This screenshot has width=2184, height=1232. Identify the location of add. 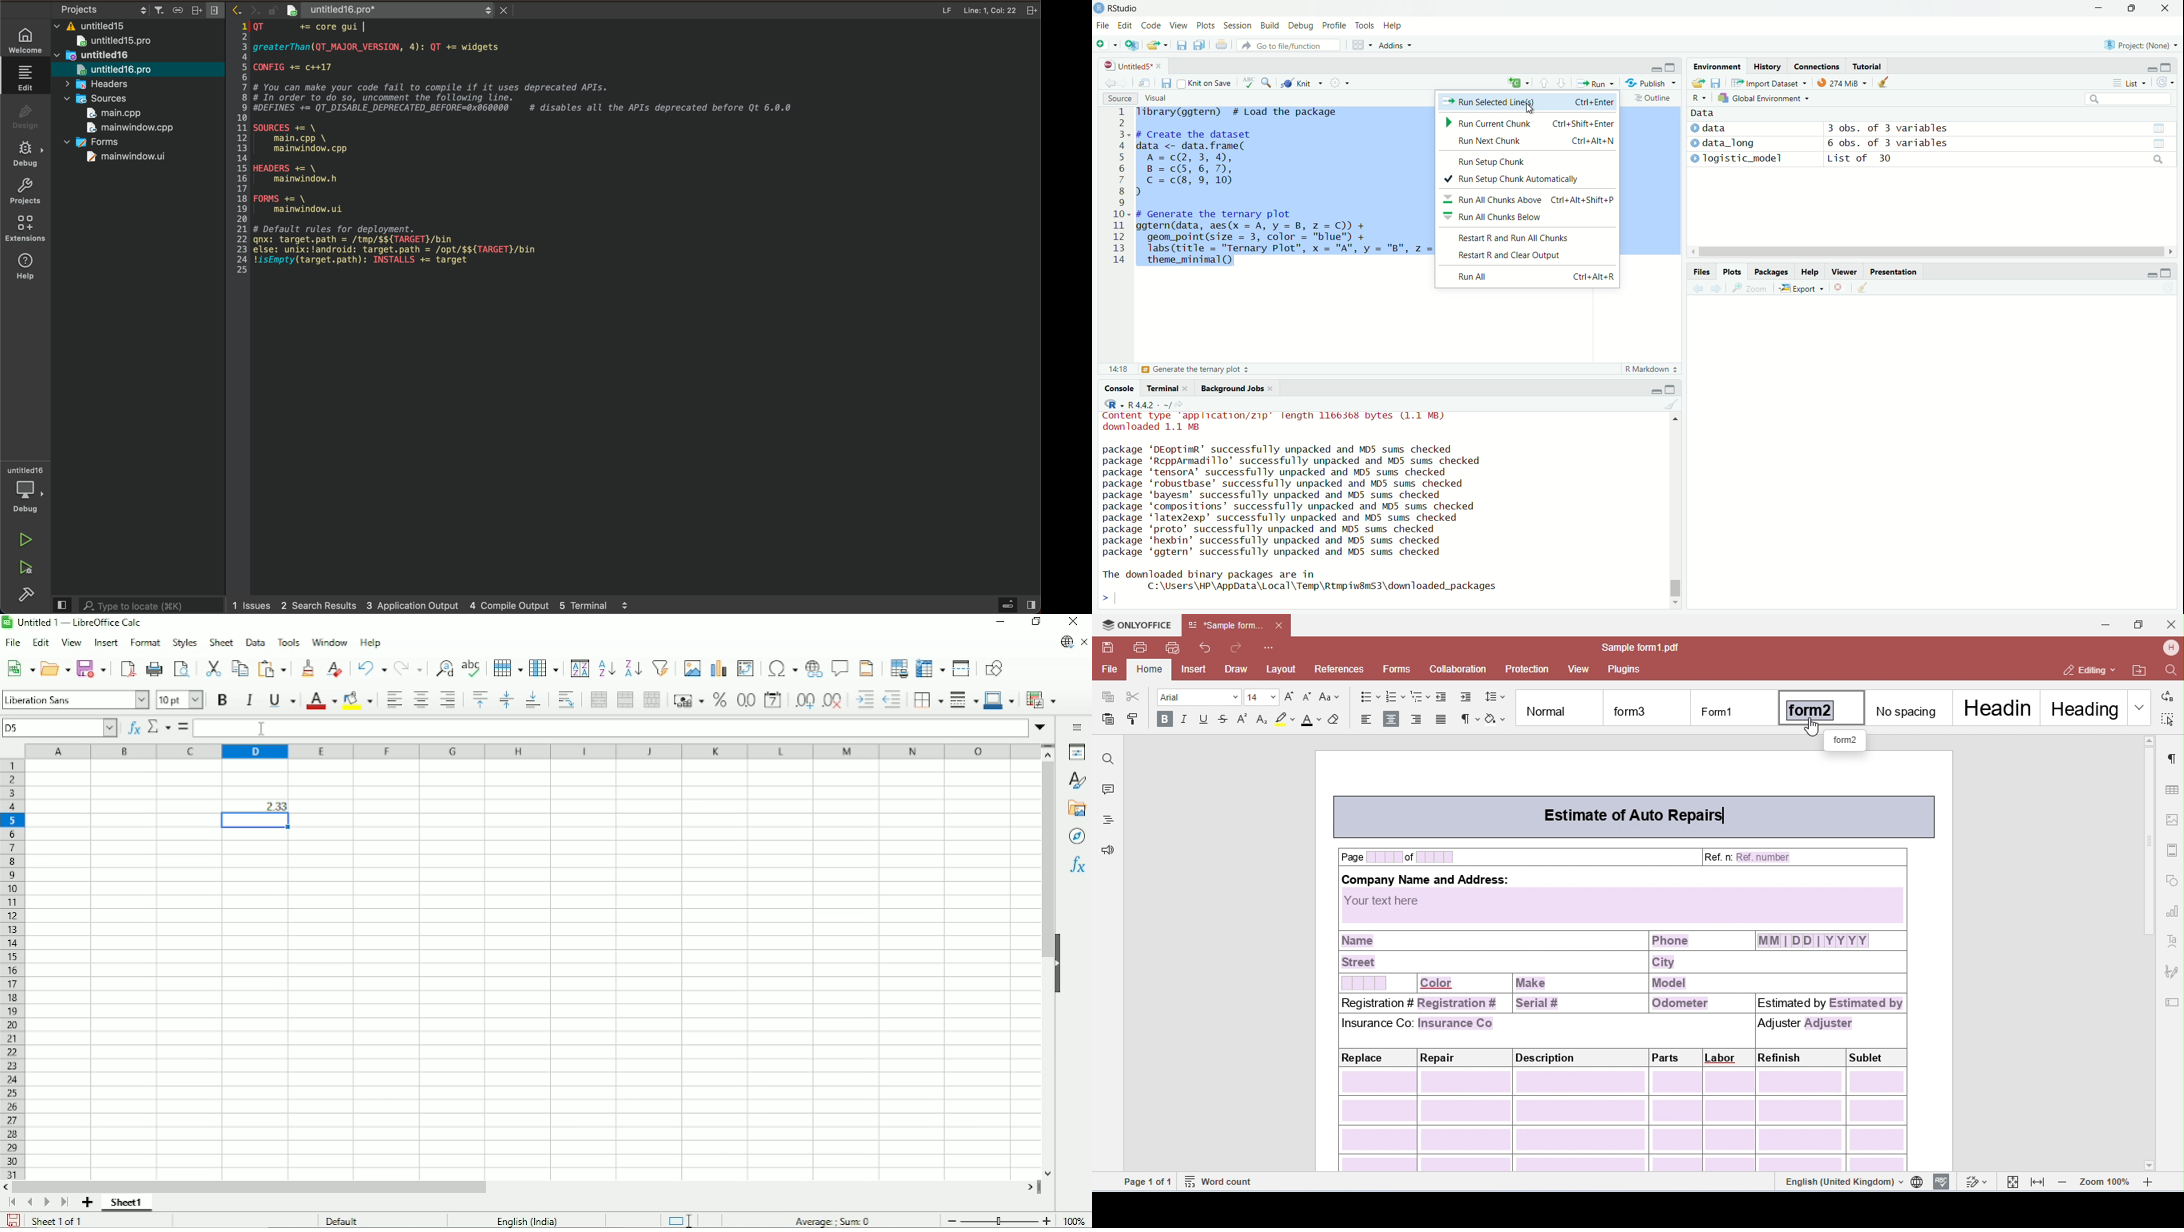
(1513, 84).